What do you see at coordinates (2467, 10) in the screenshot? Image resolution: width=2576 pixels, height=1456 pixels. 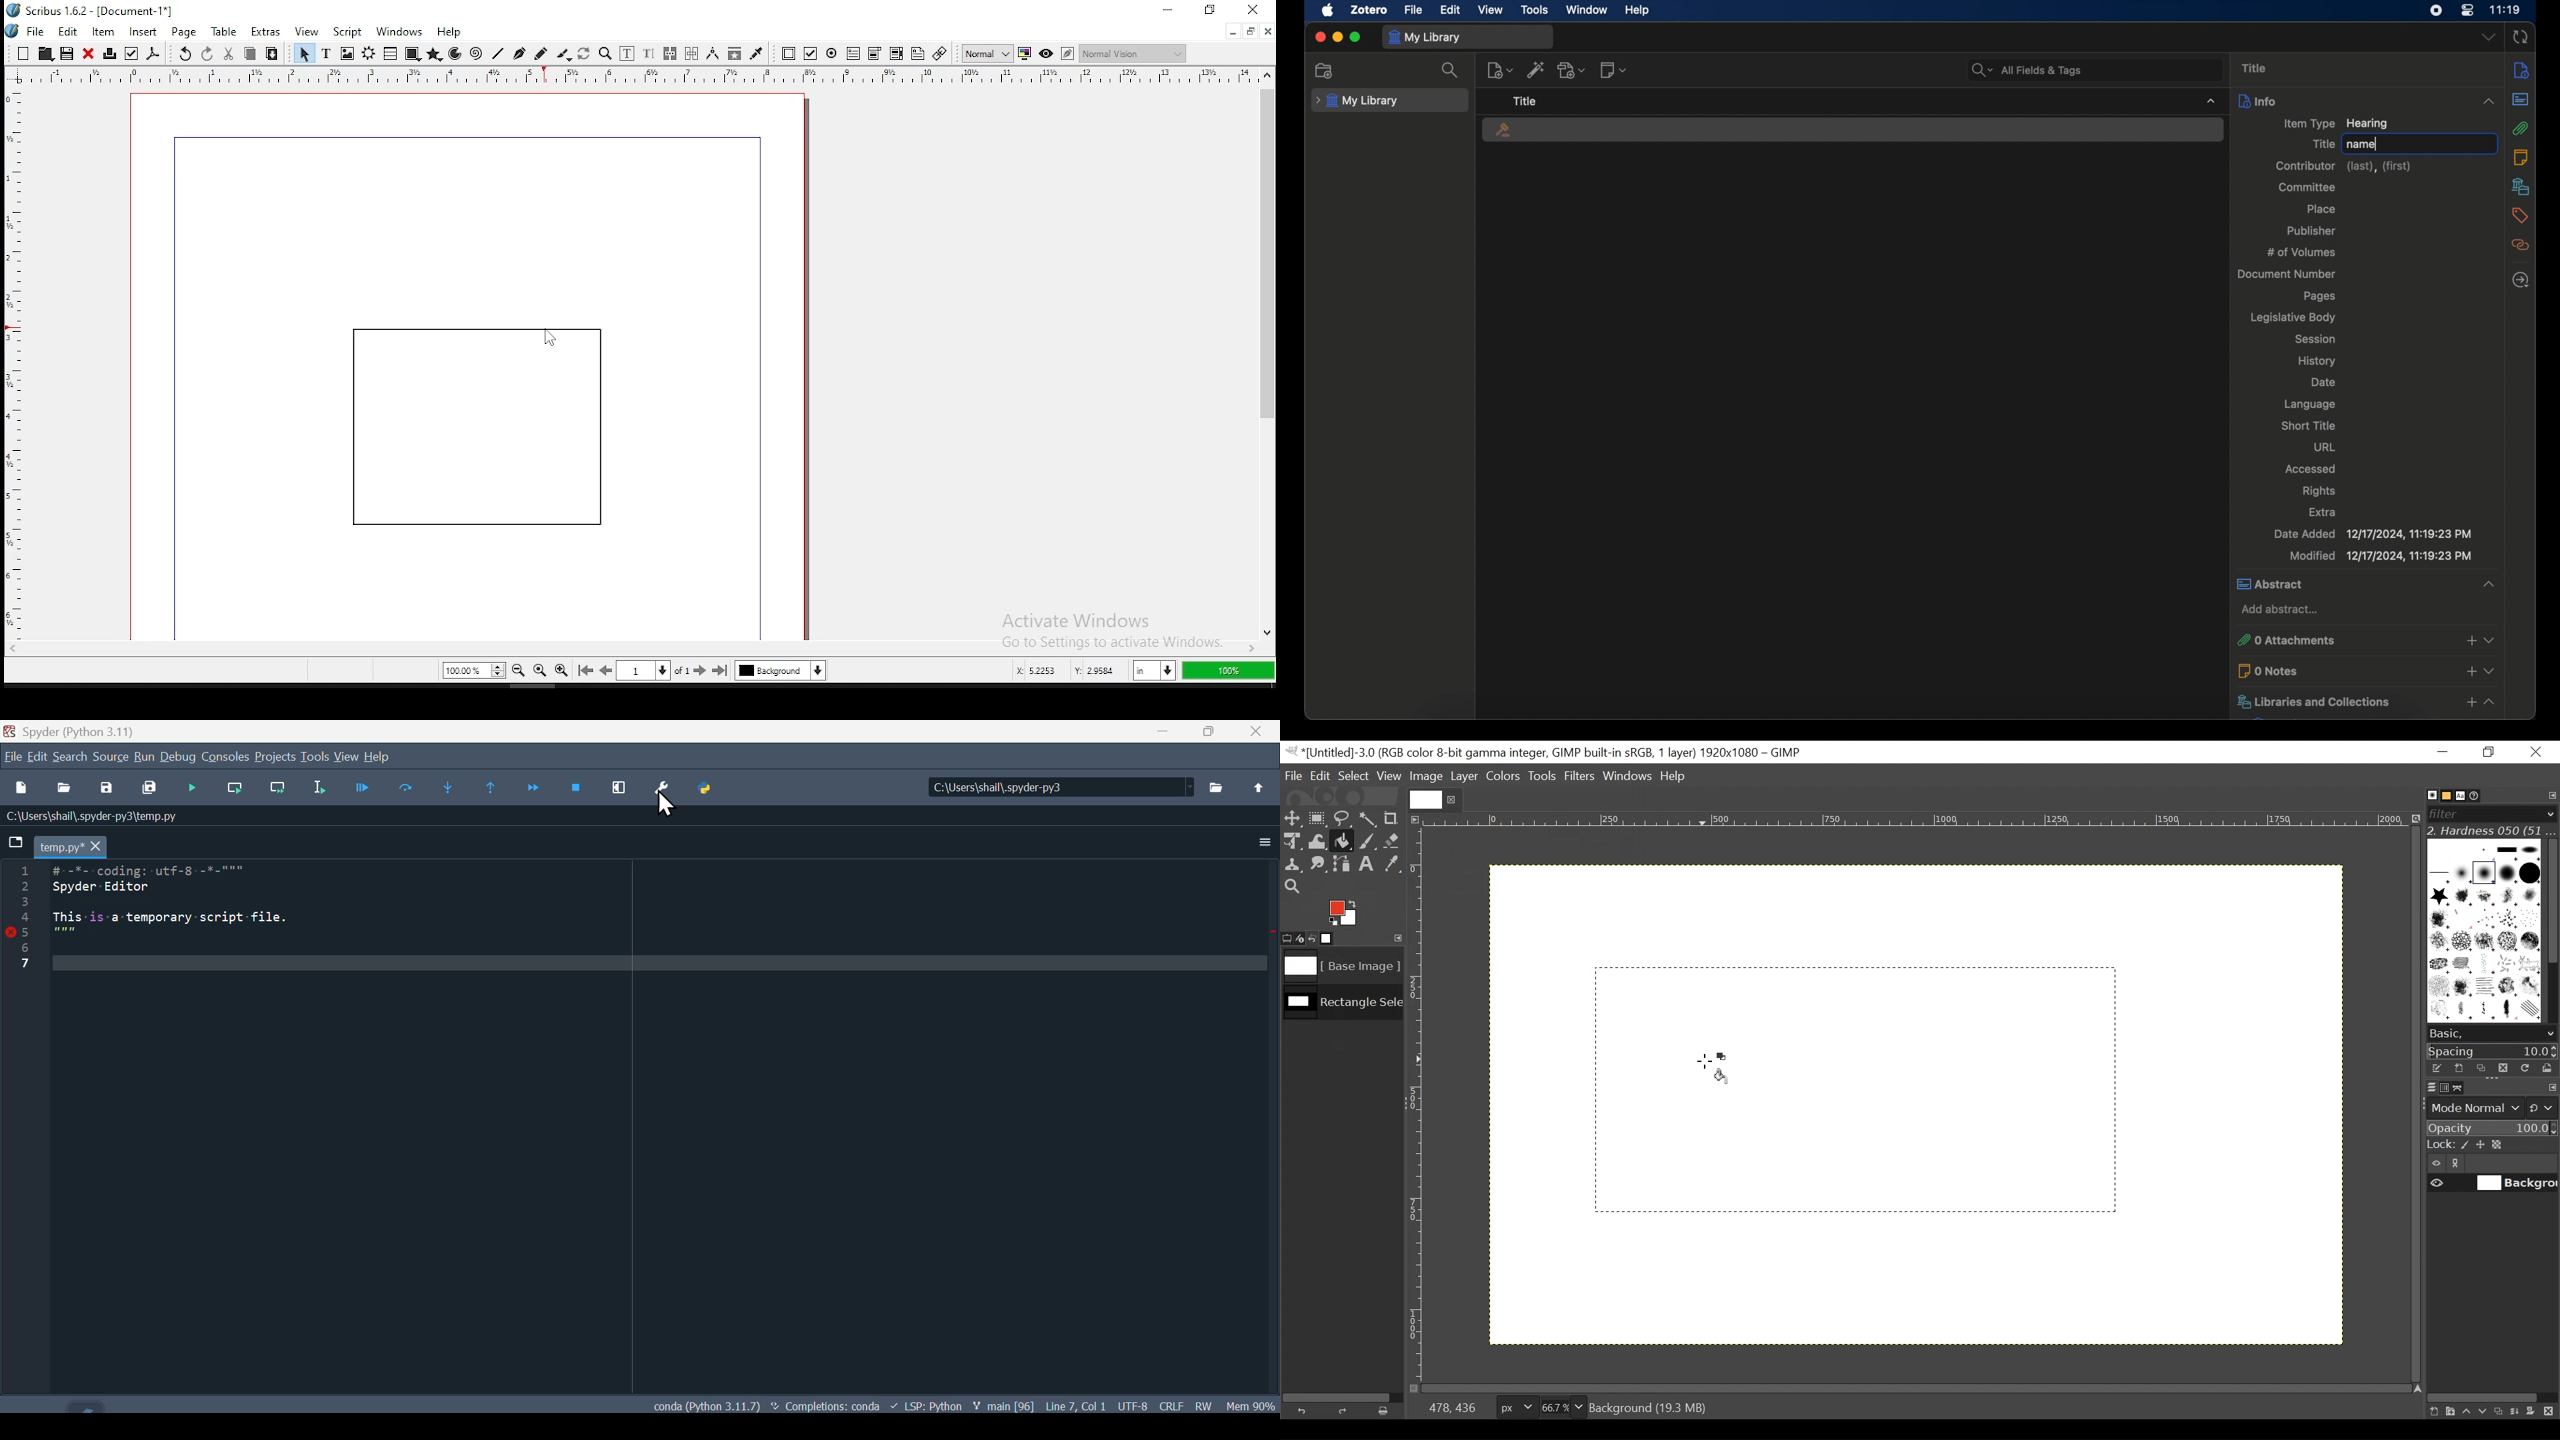 I see `control center` at bounding box center [2467, 10].